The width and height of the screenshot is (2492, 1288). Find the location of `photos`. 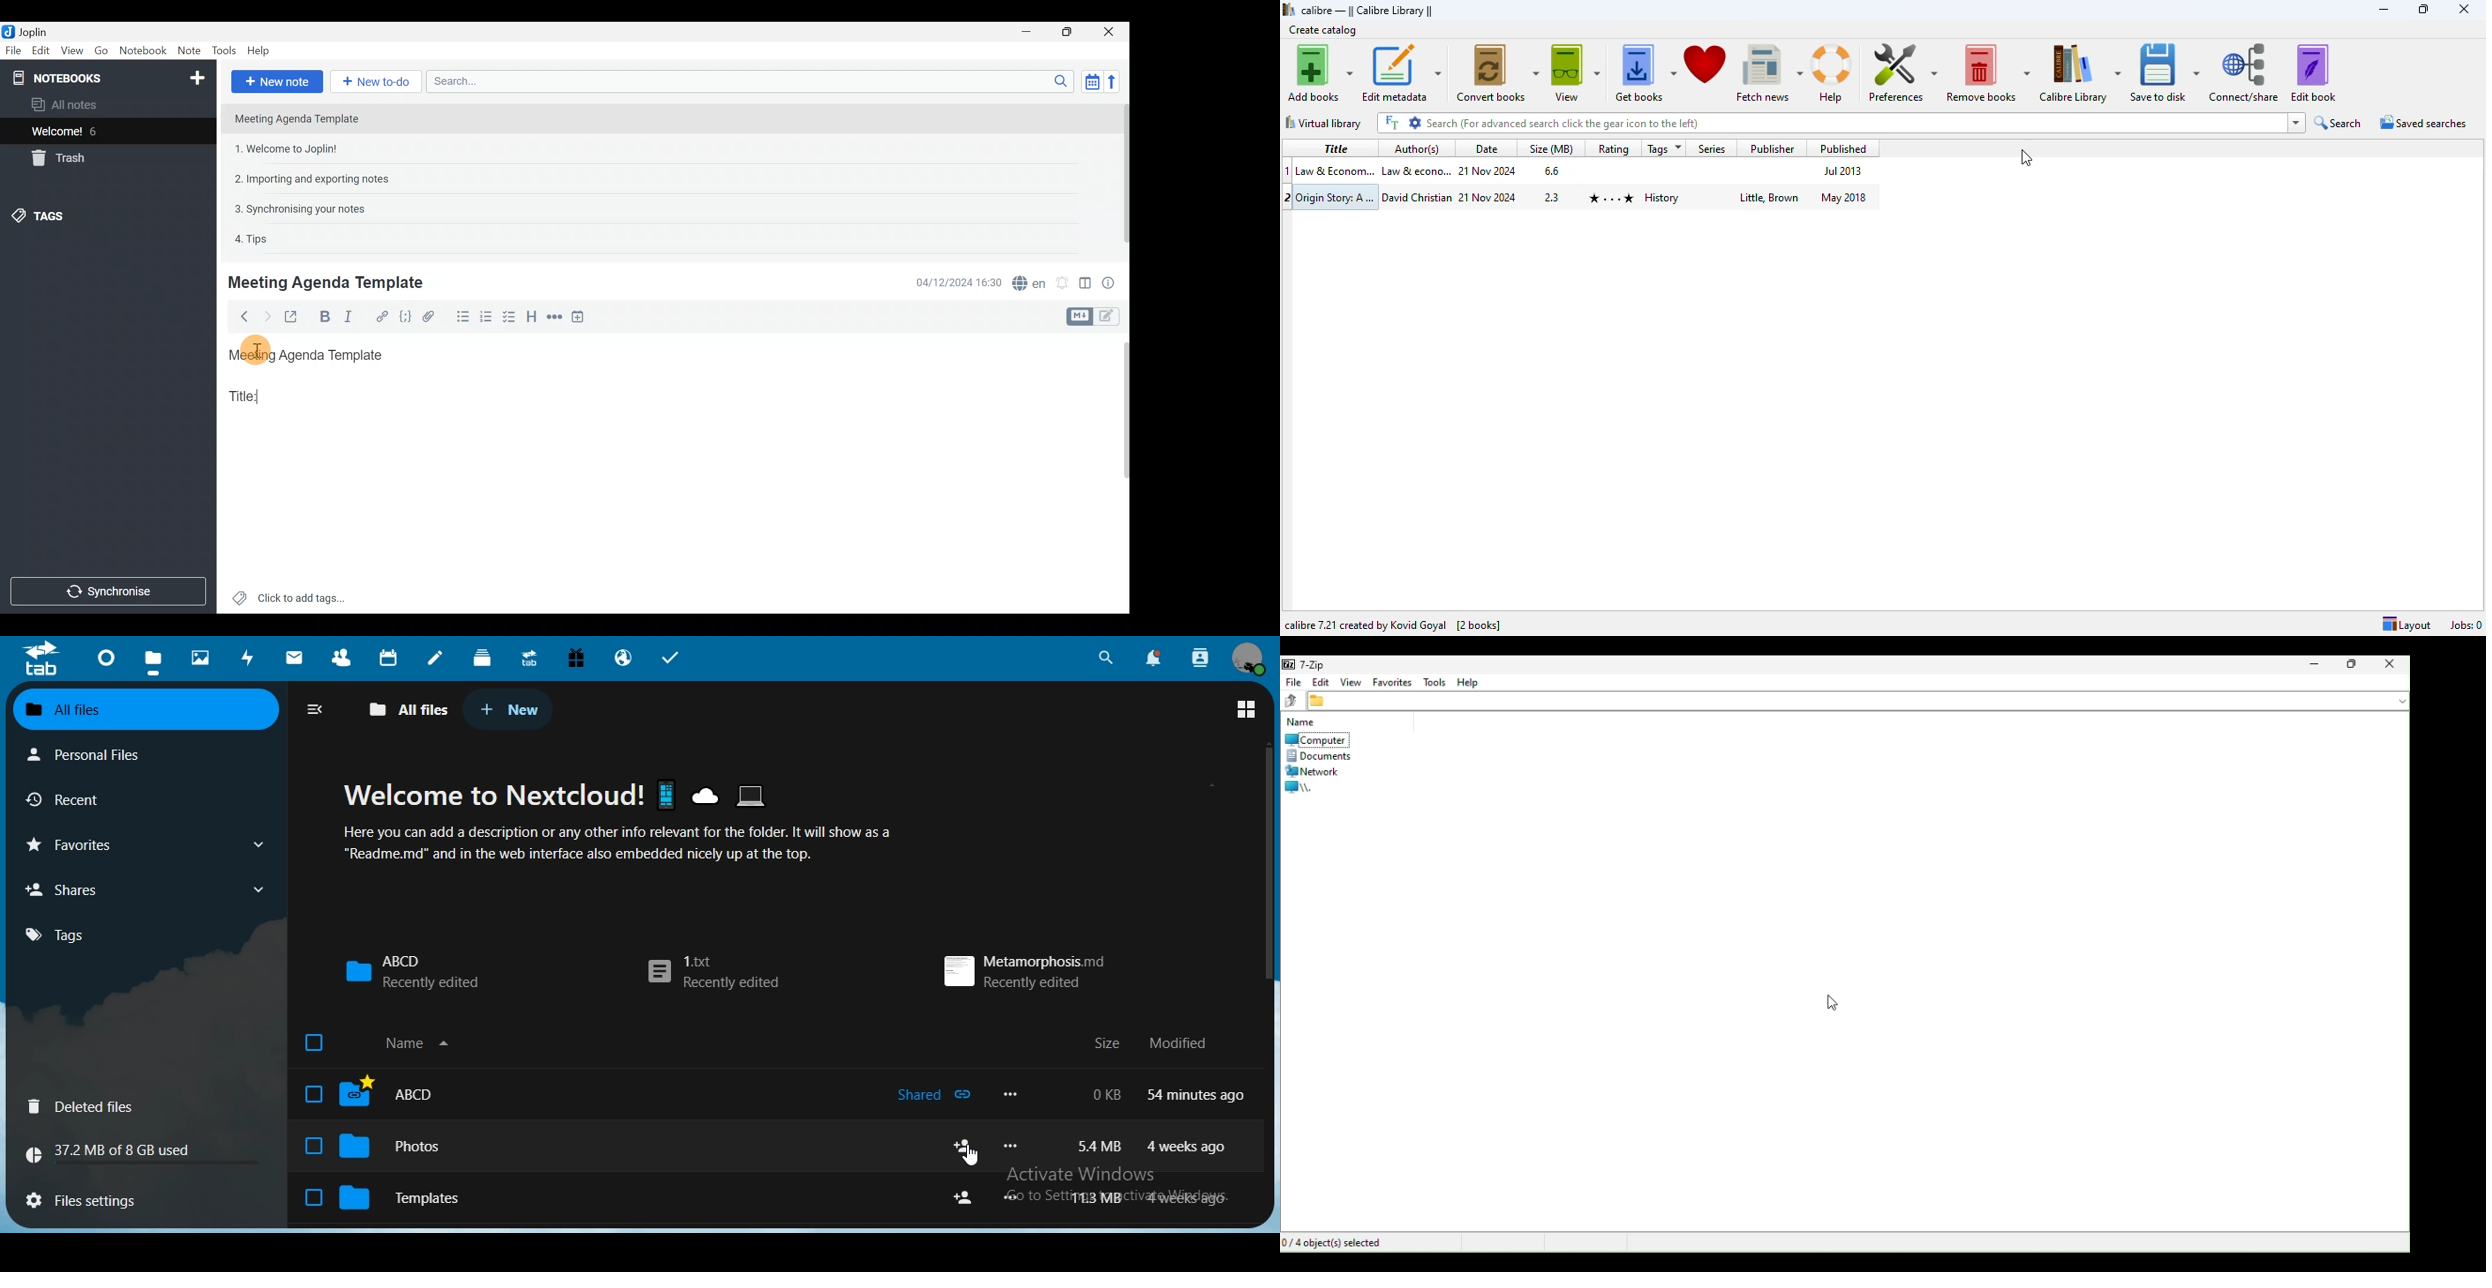

photos is located at coordinates (203, 659).